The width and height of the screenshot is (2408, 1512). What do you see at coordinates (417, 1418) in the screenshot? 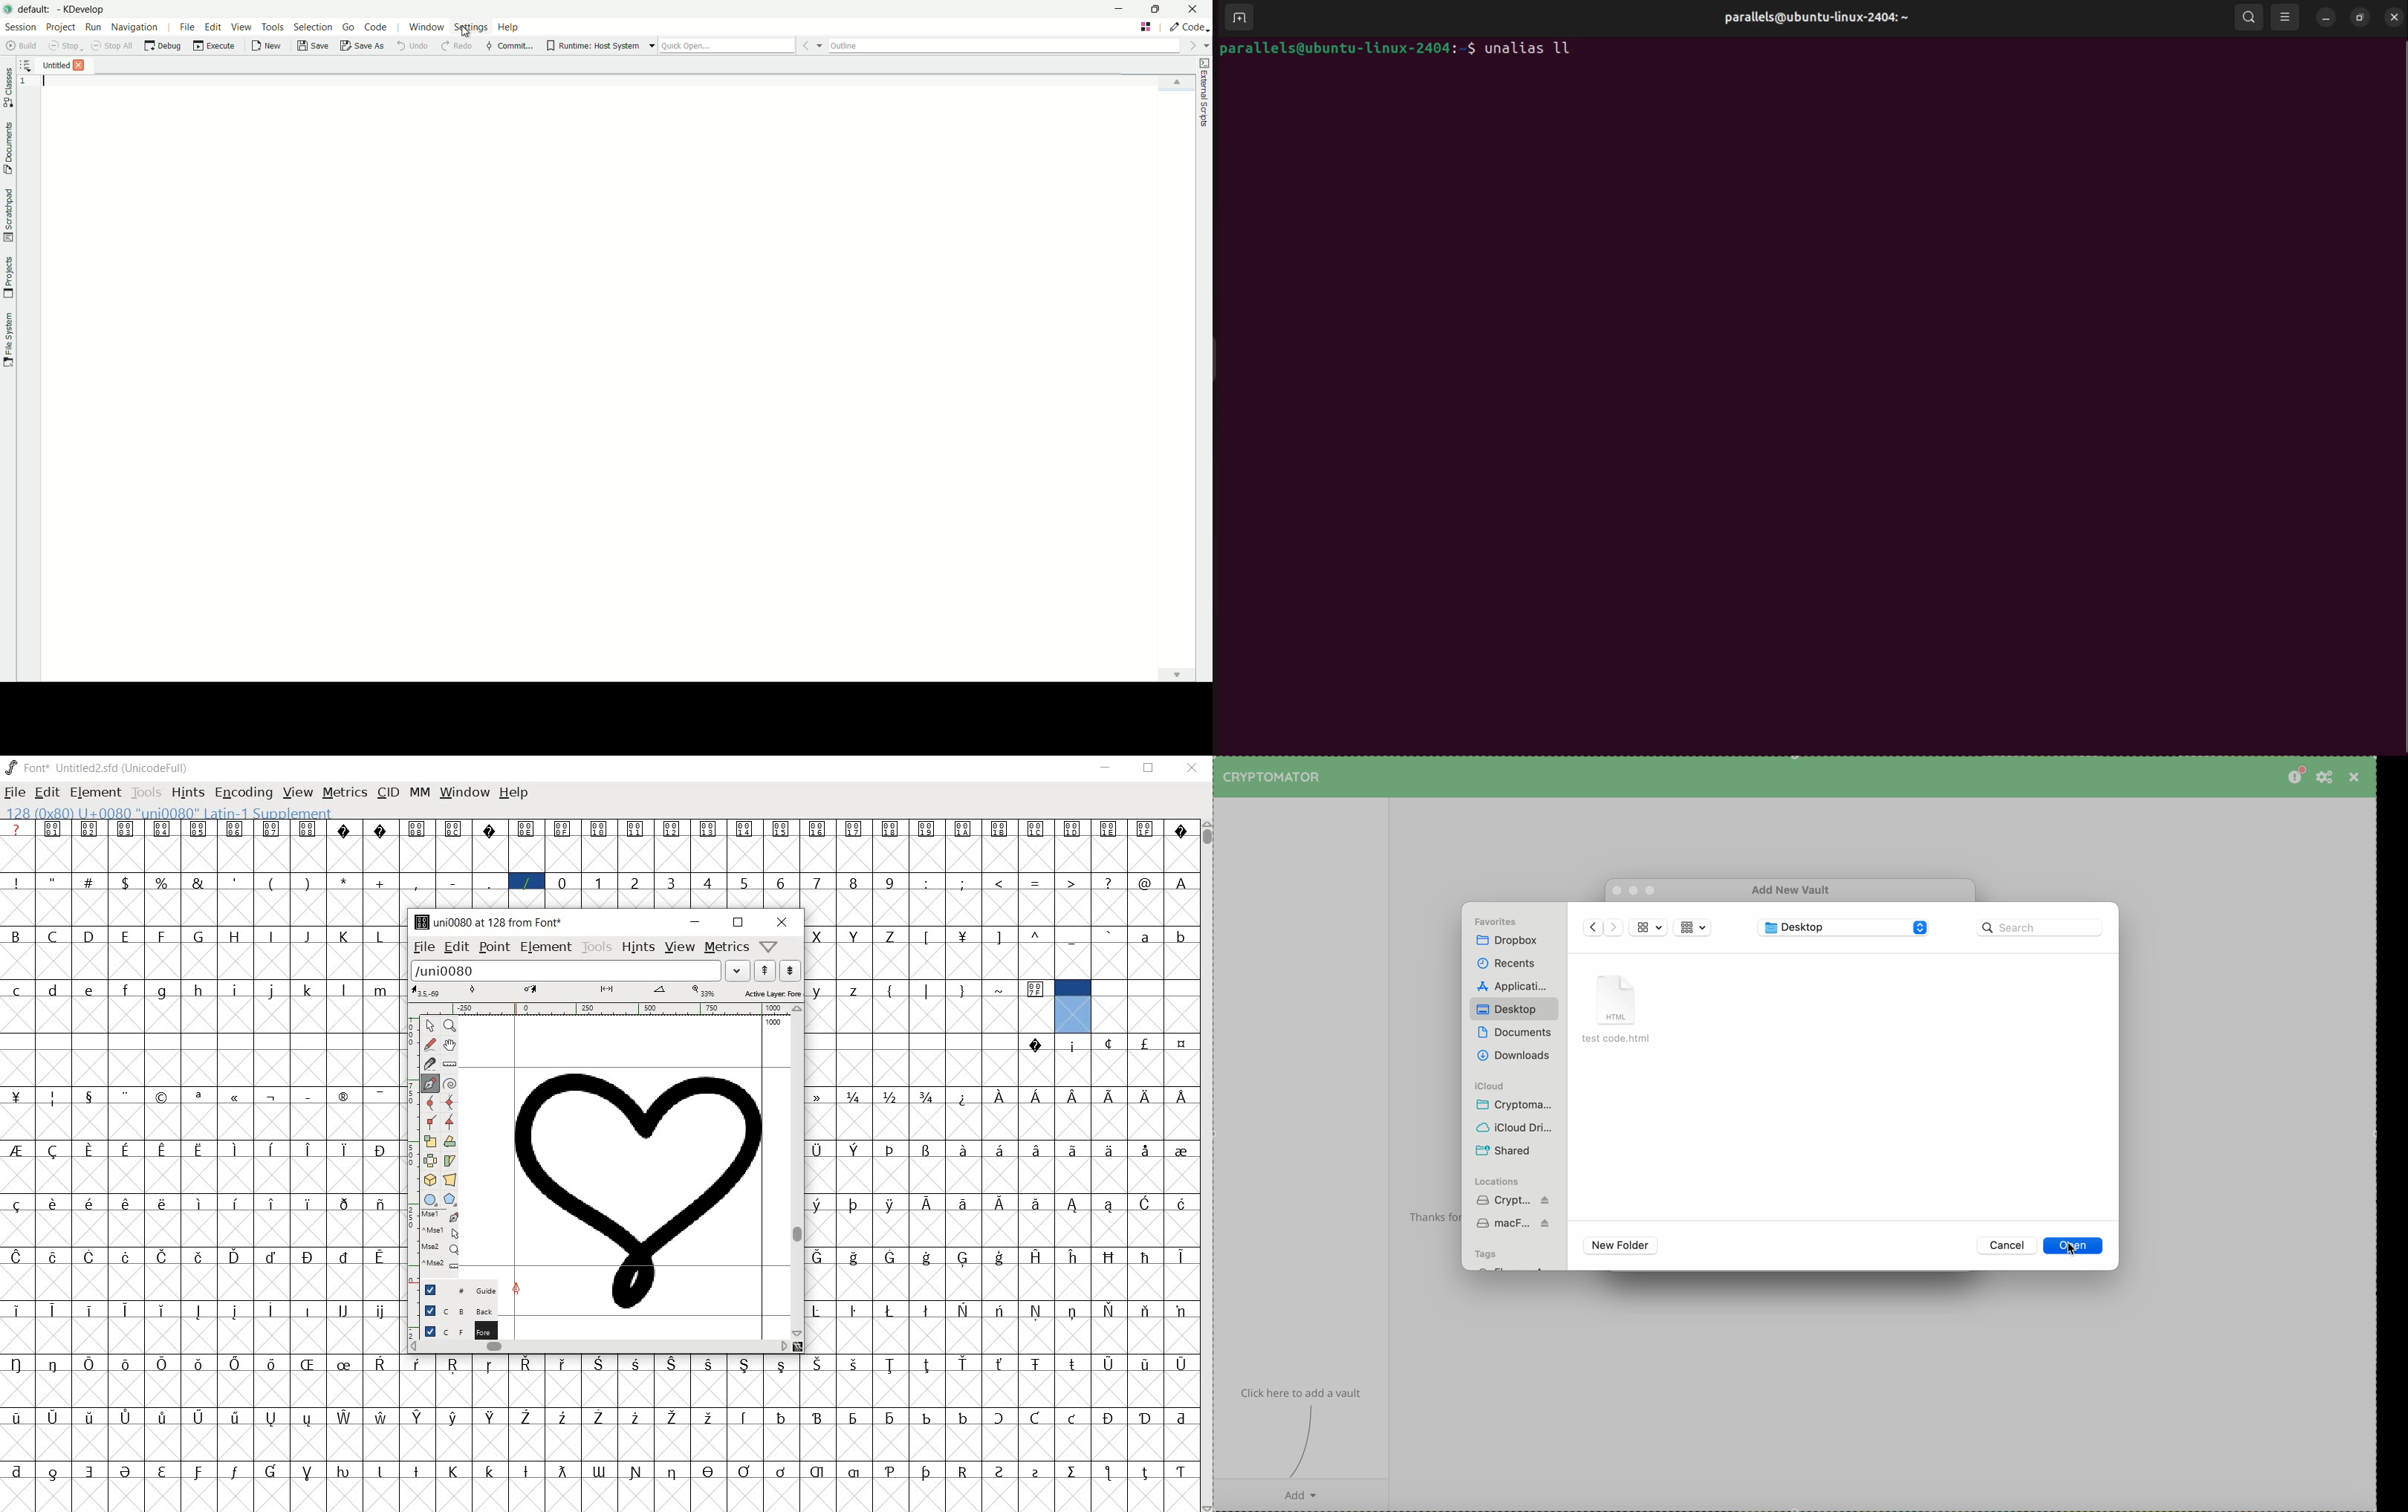
I see `glyph` at bounding box center [417, 1418].